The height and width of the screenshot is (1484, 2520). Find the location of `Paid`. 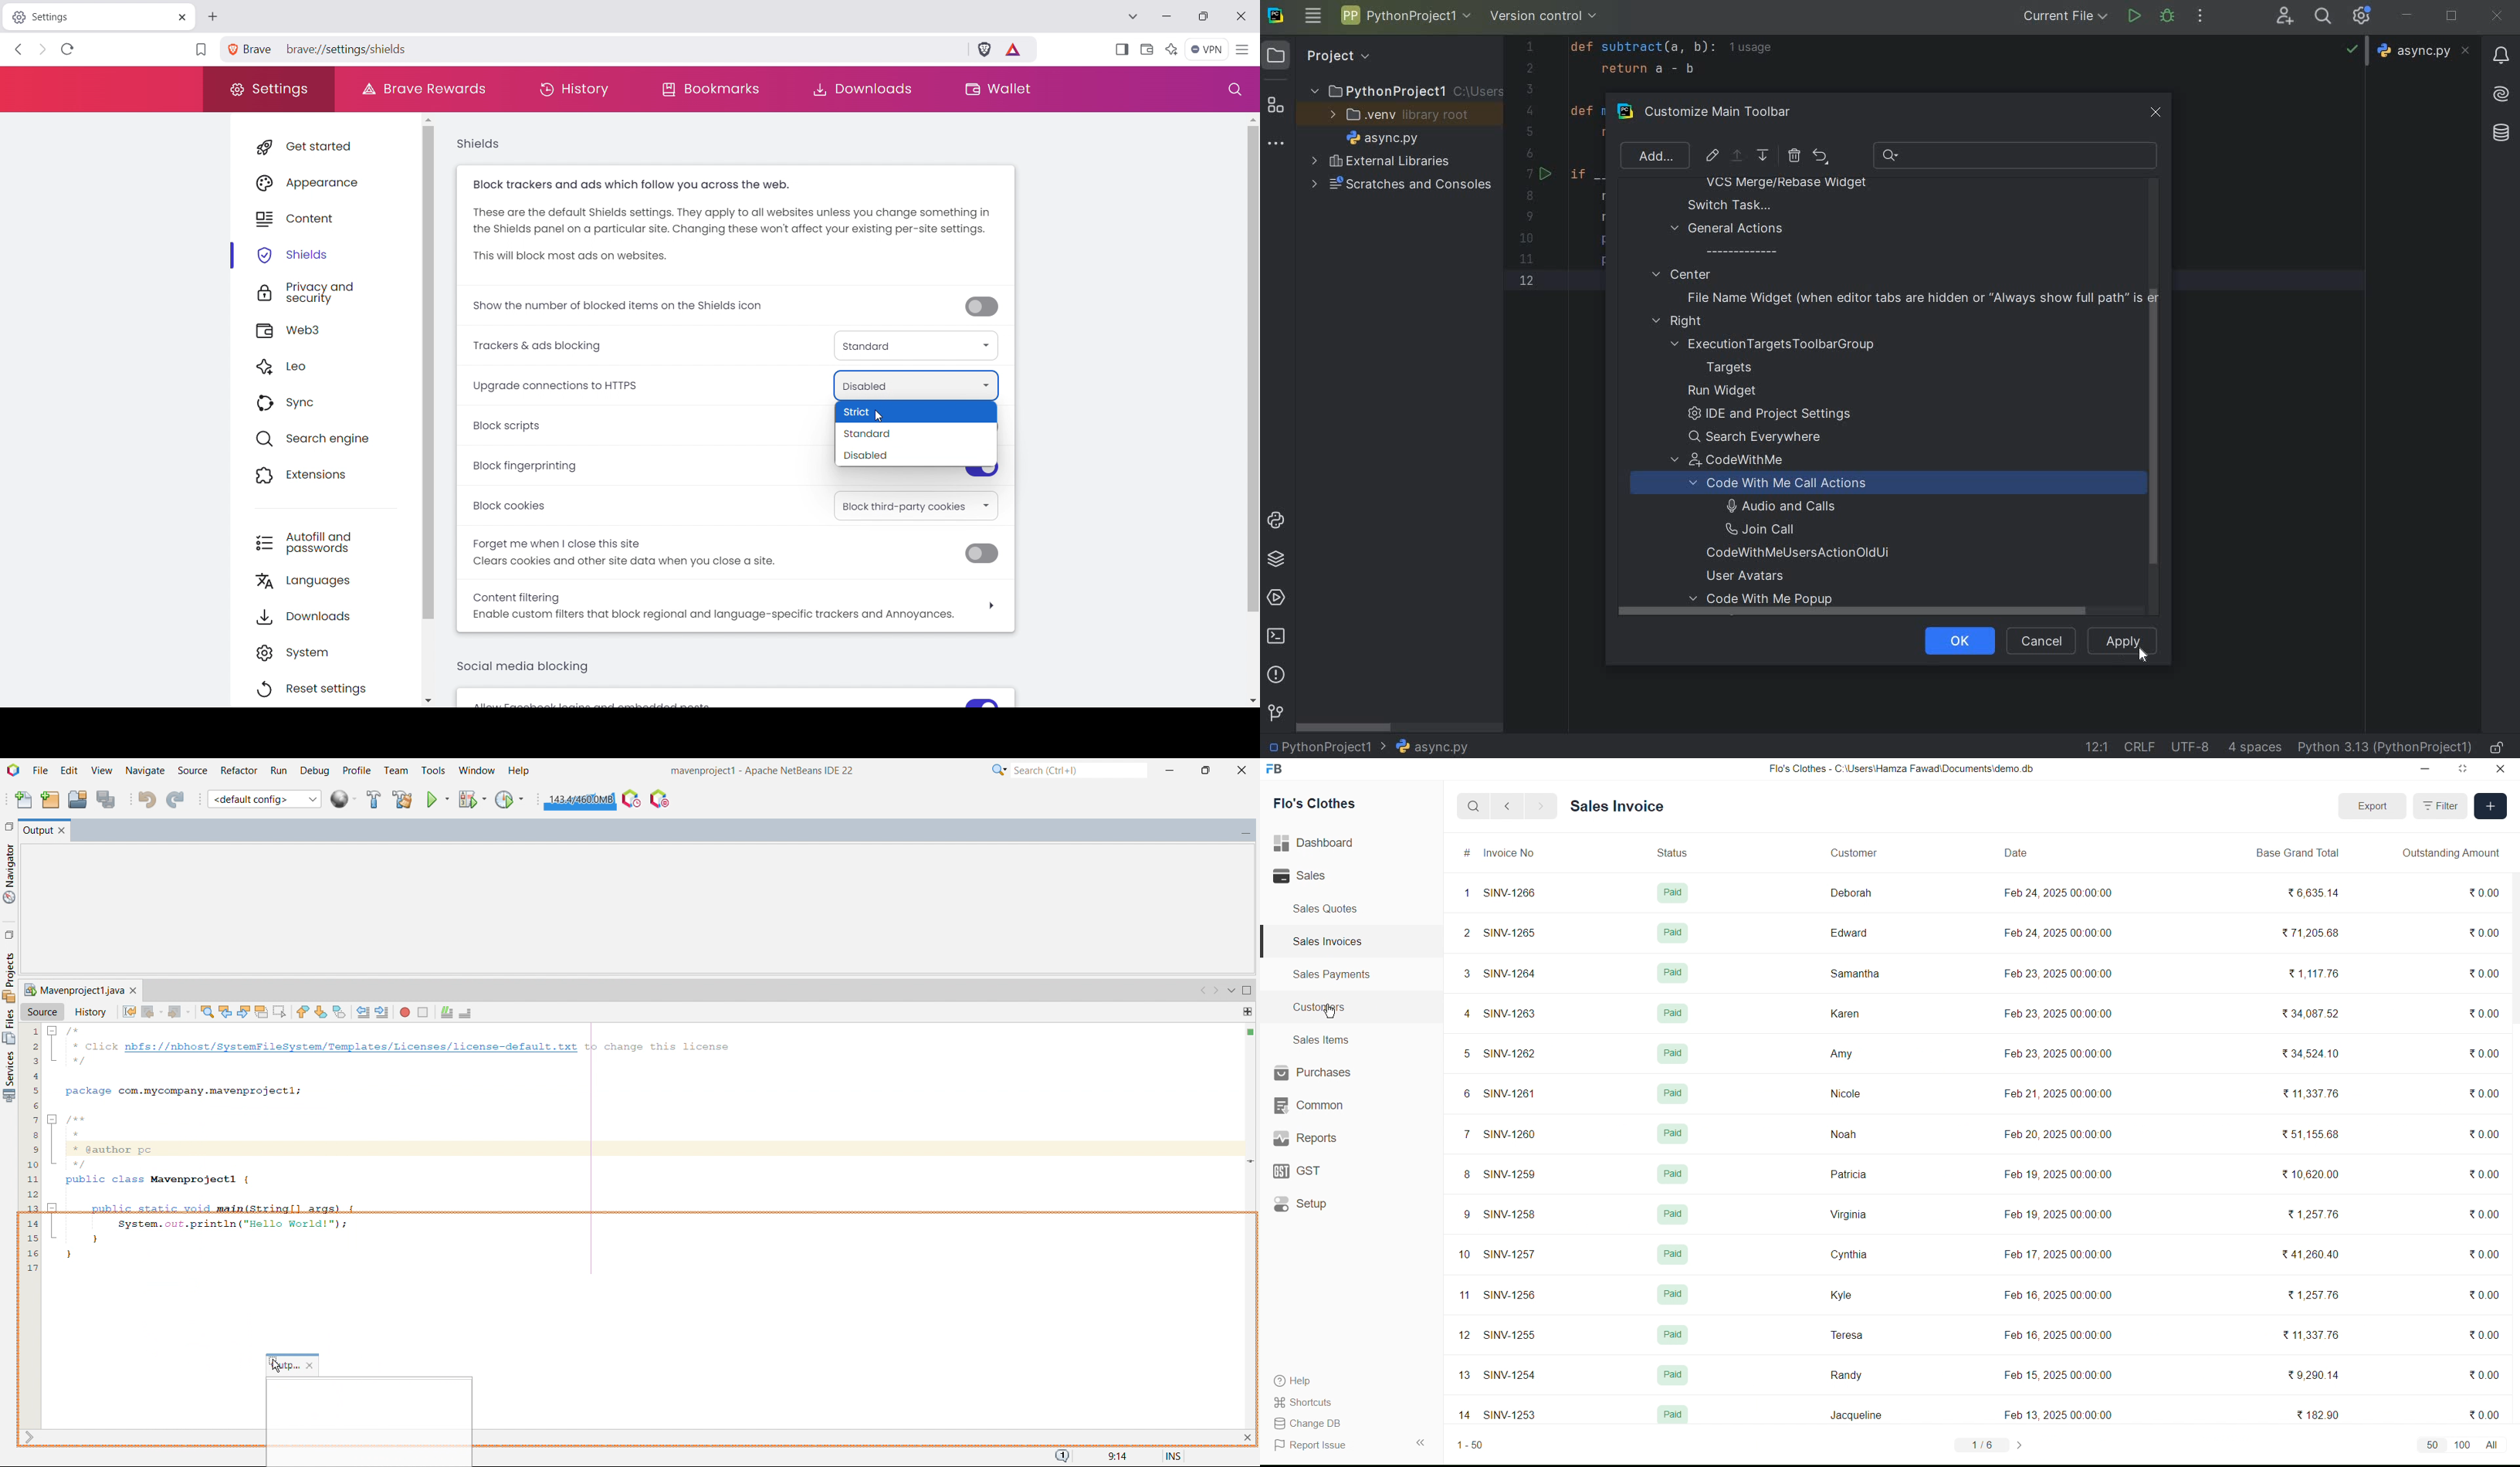

Paid is located at coordinates (1673, 1134).